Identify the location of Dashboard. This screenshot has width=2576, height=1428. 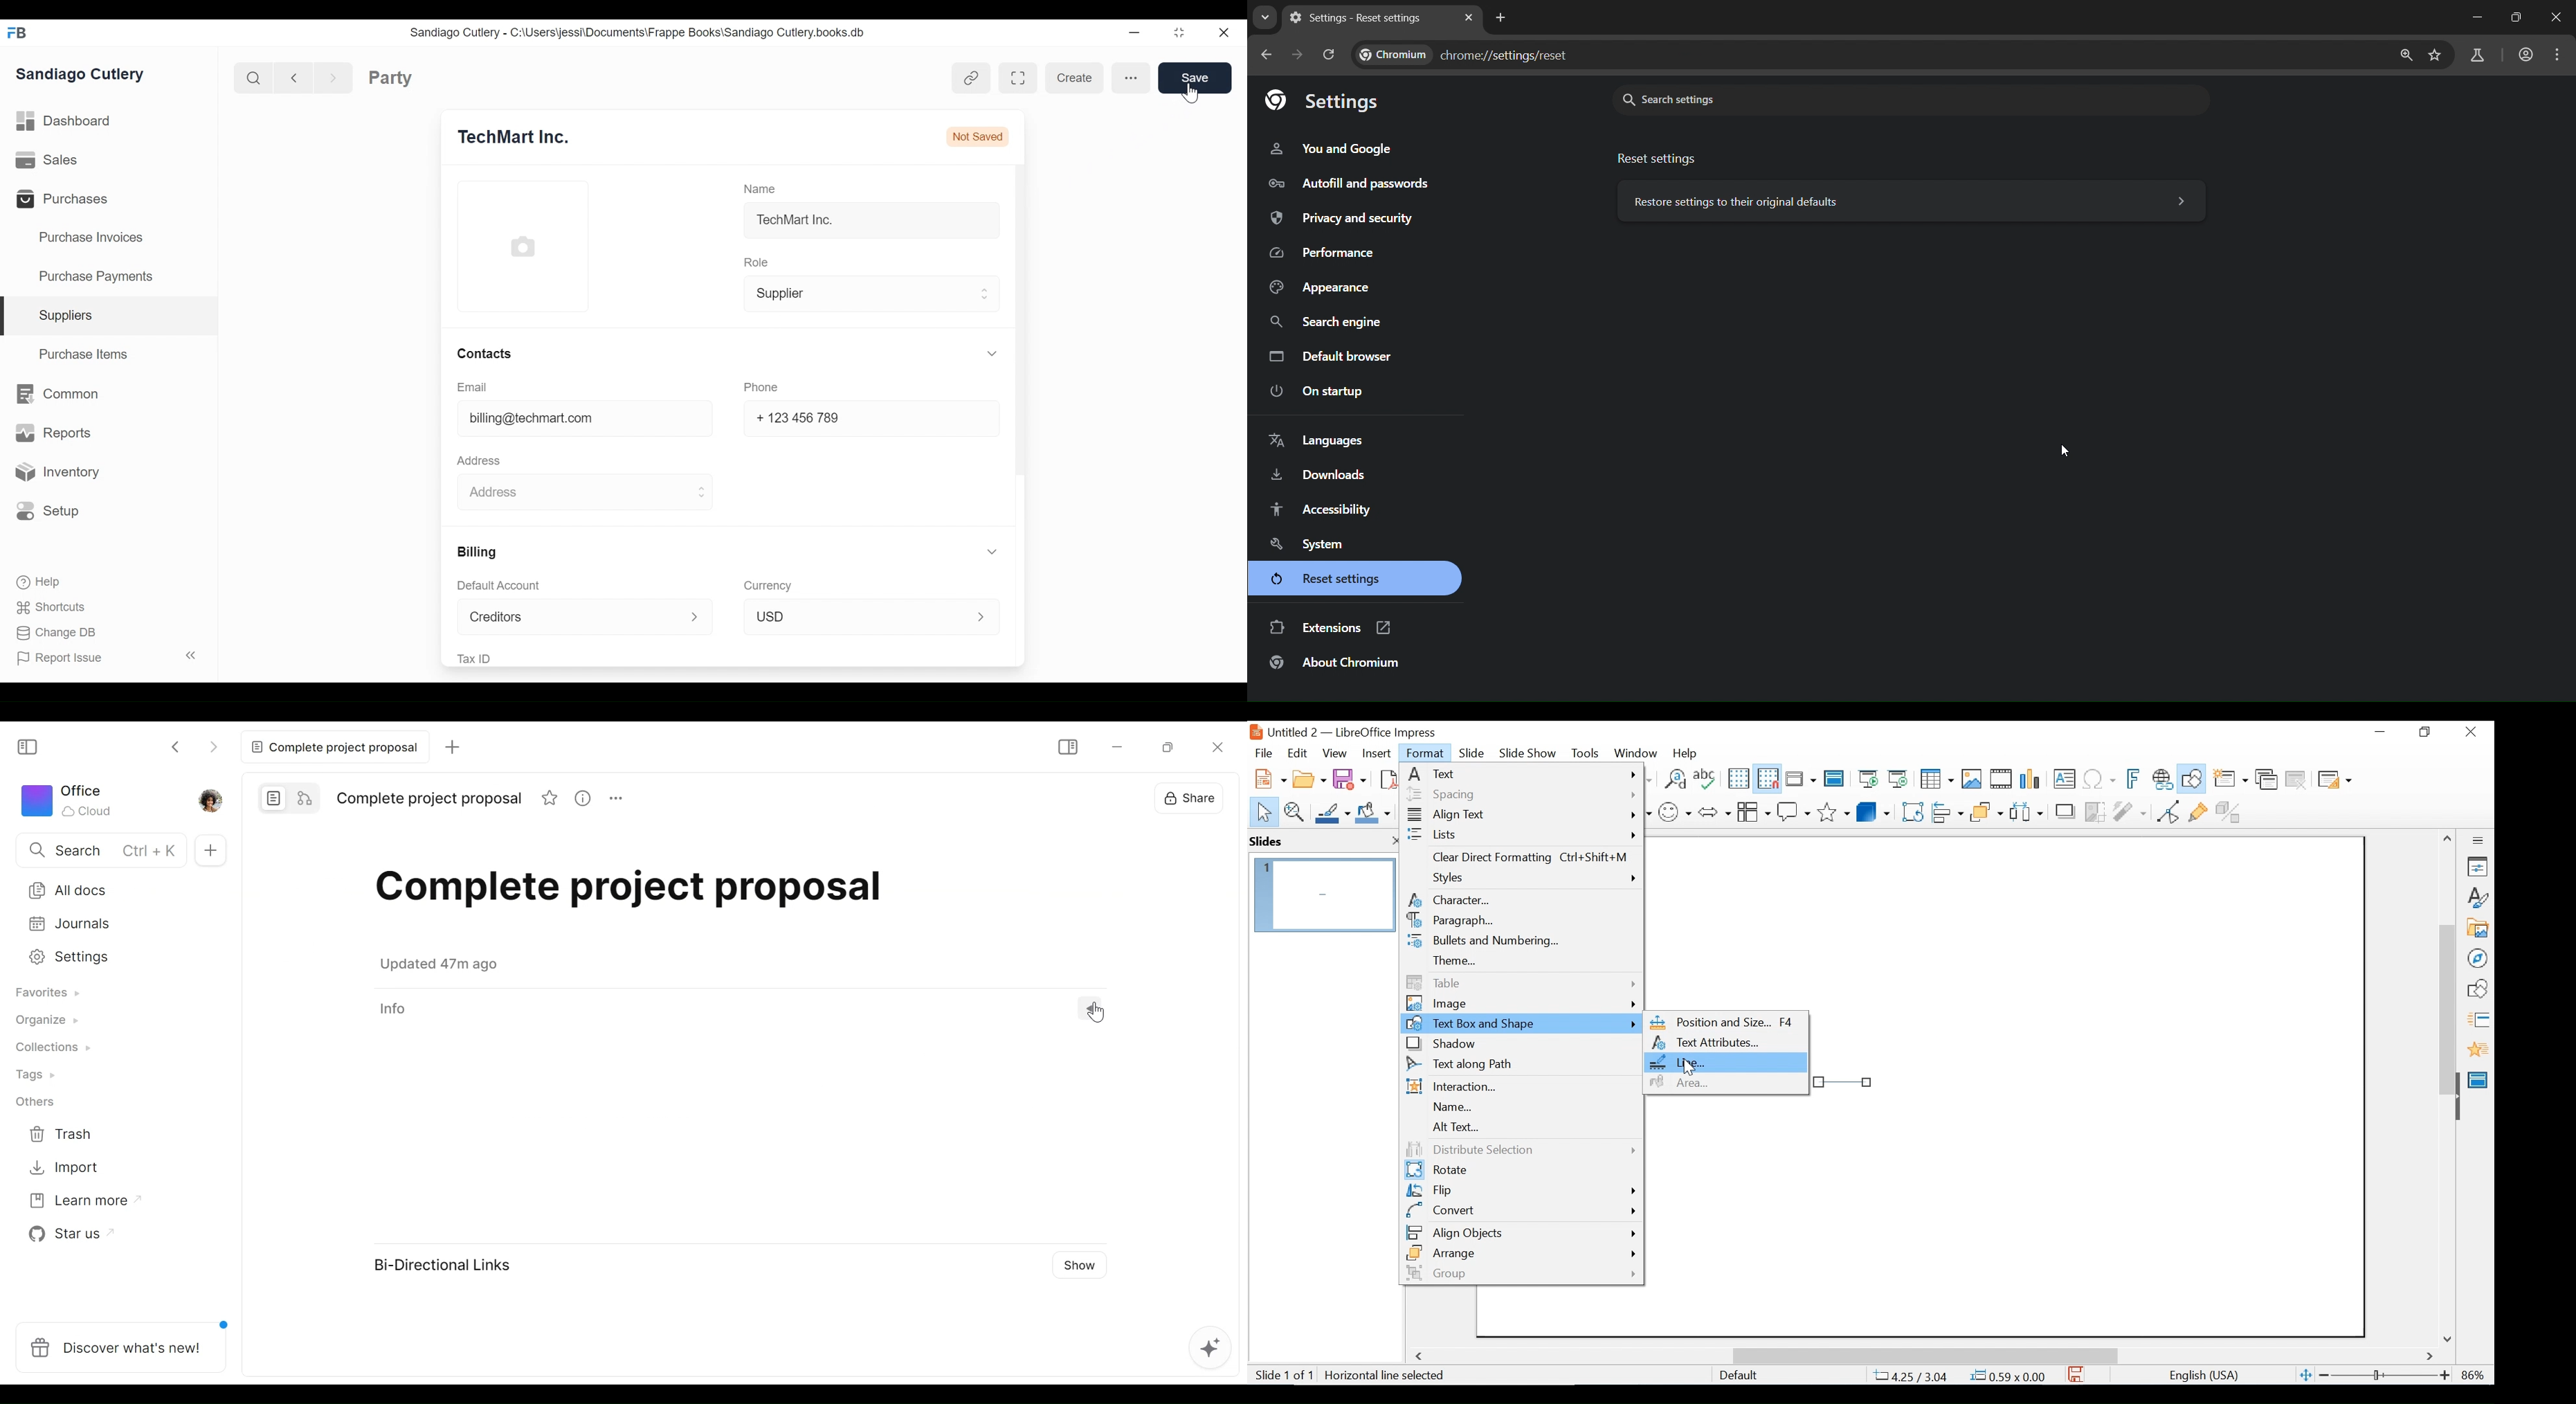
(71, 120).